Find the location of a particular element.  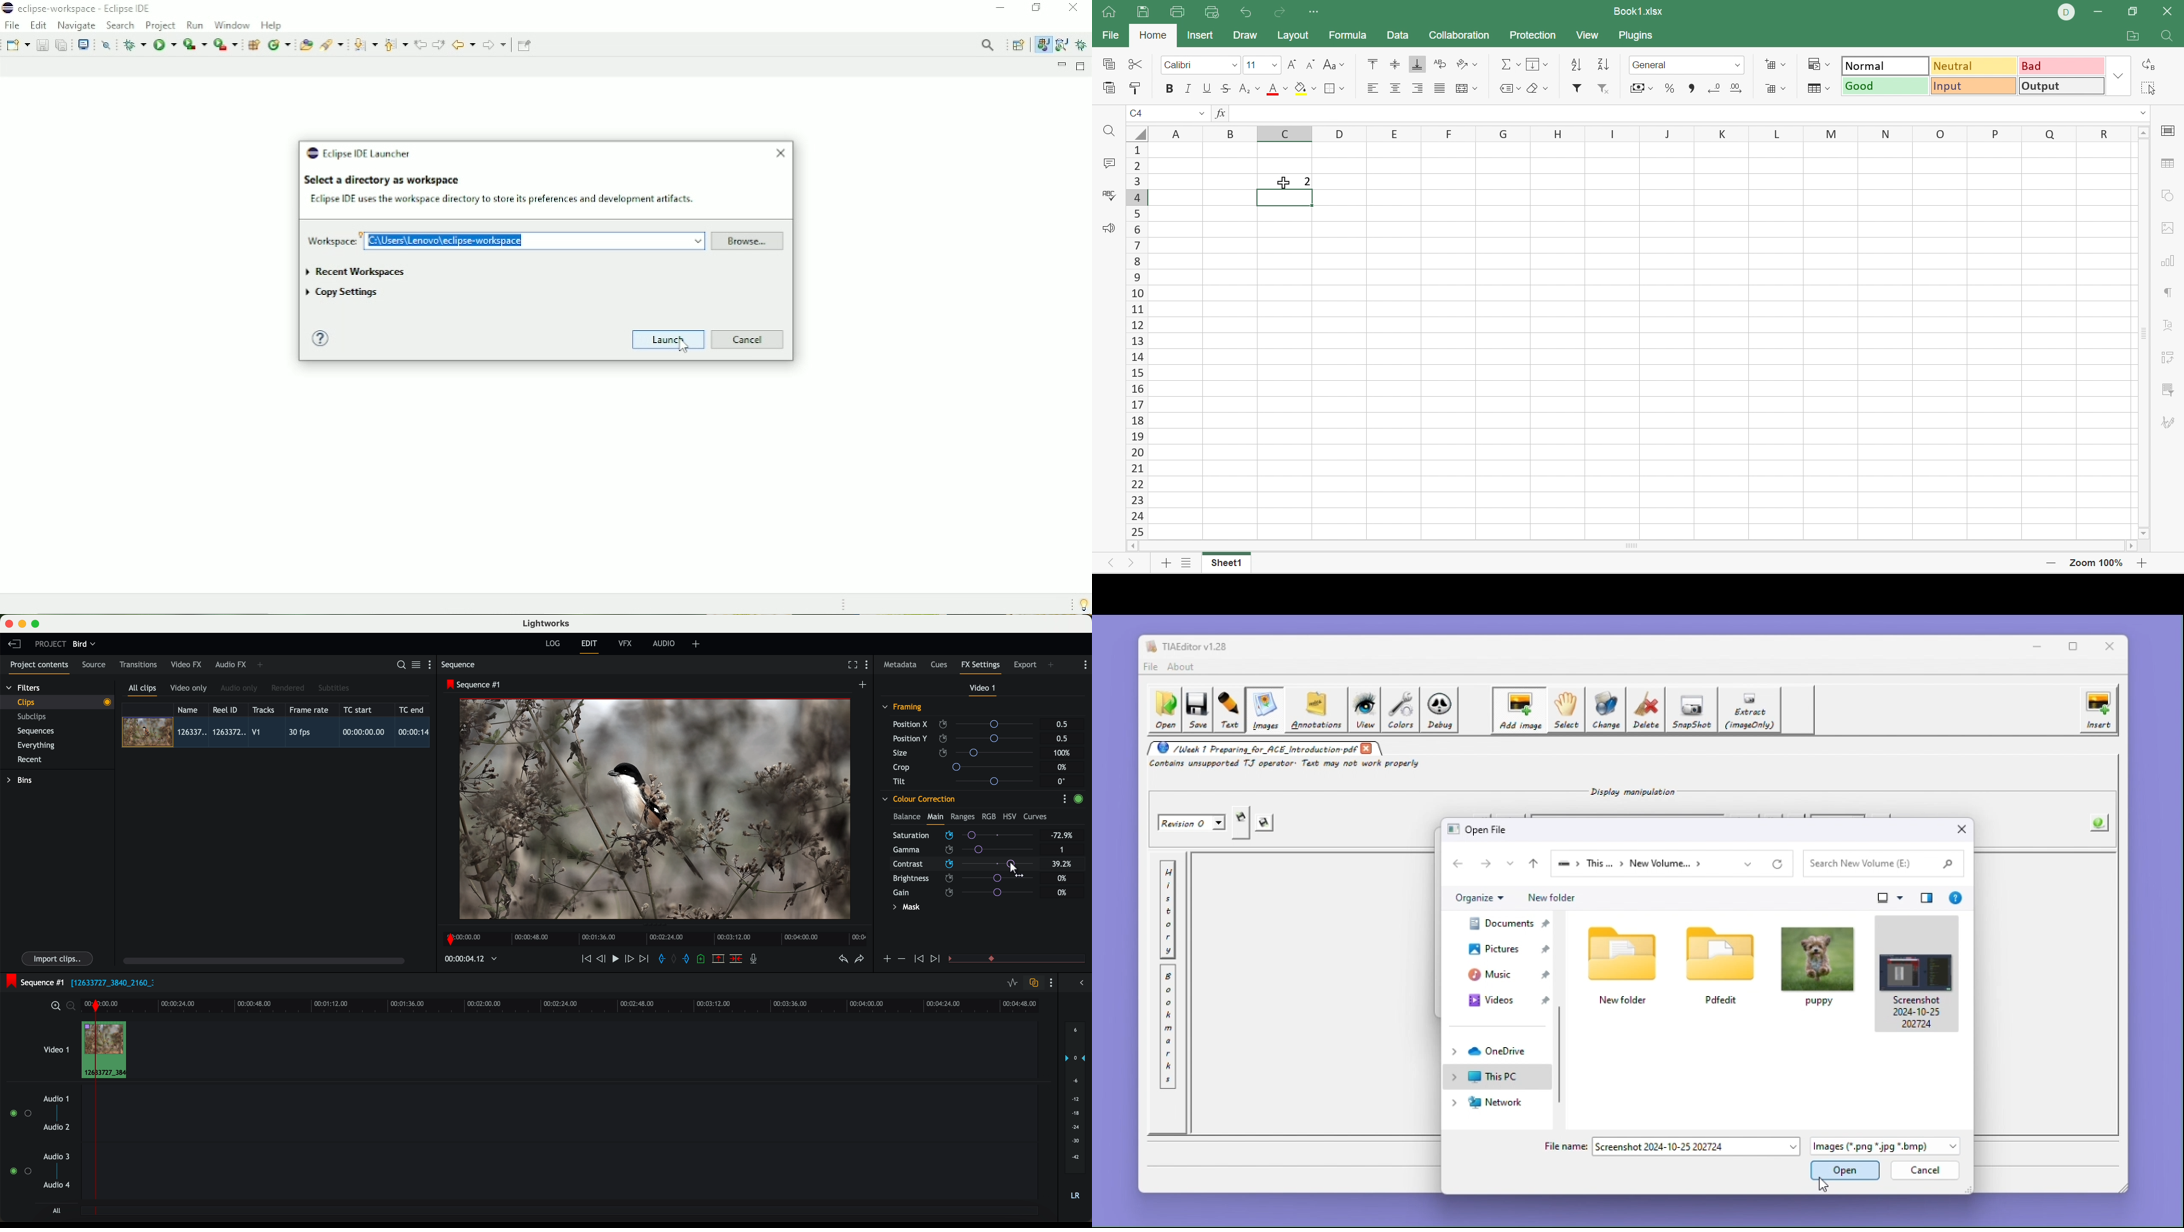

Drop Down is located at coordinates (1236, 64).